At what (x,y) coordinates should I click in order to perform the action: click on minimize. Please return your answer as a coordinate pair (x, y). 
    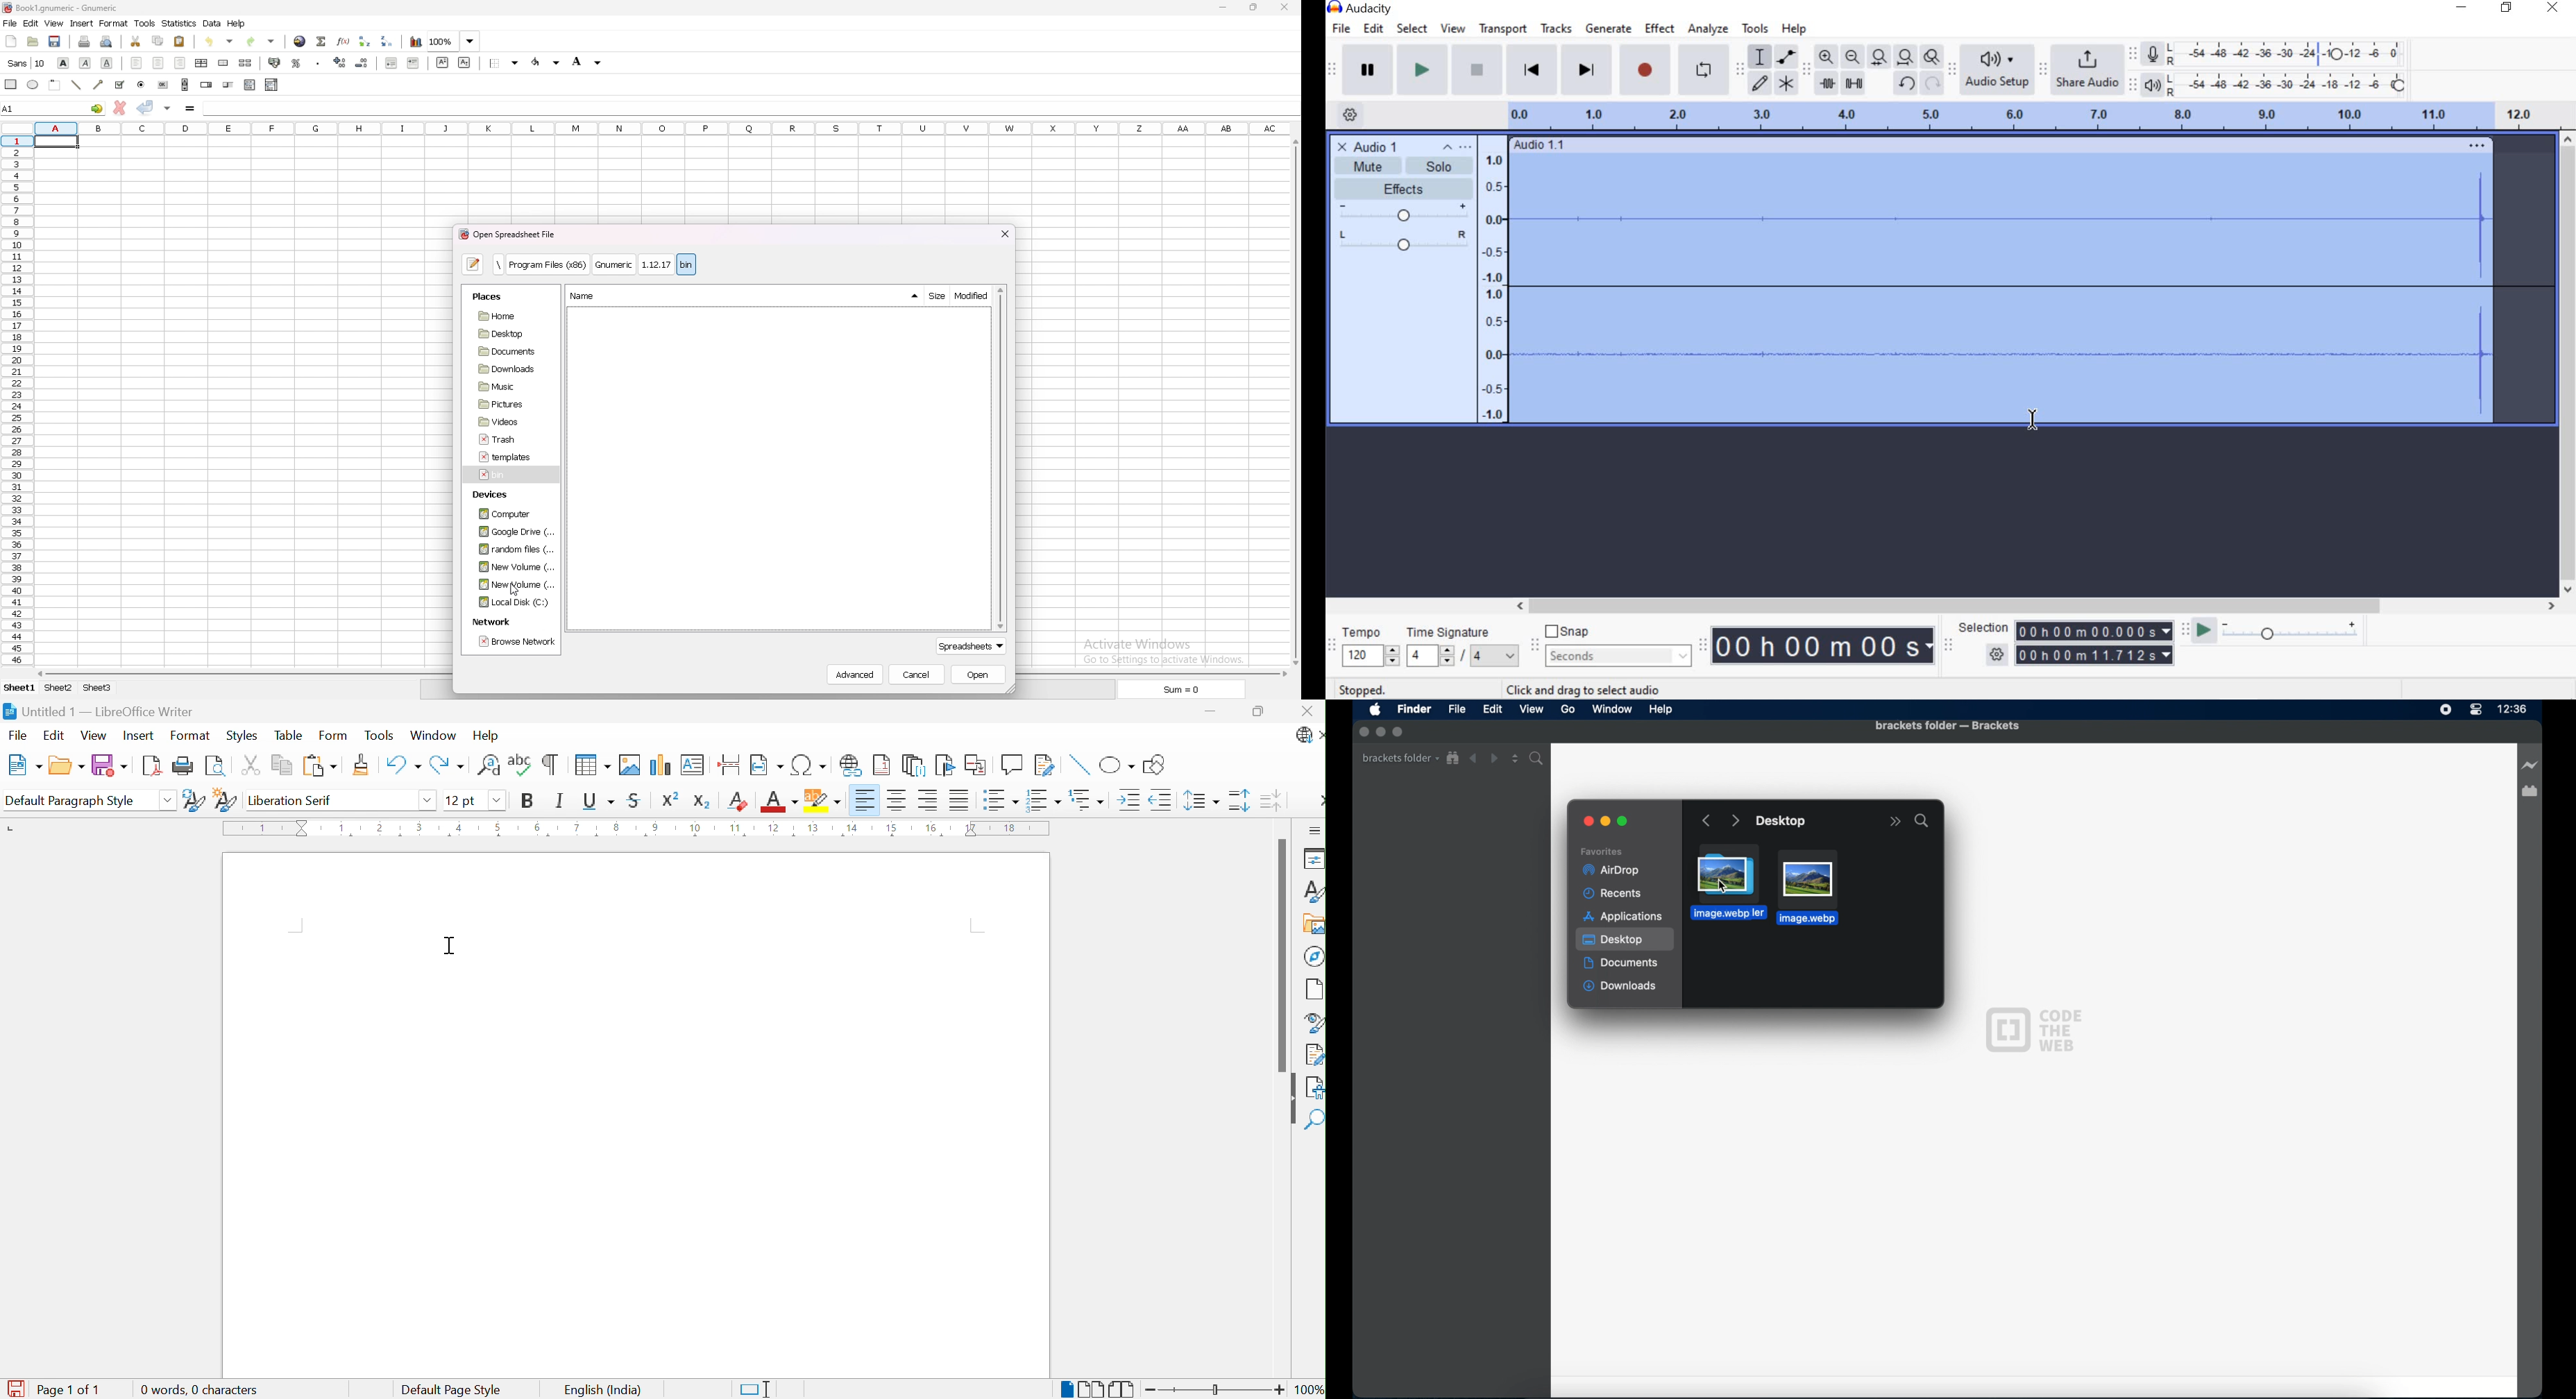
    Looking at the image, I should click on (2462, 9).